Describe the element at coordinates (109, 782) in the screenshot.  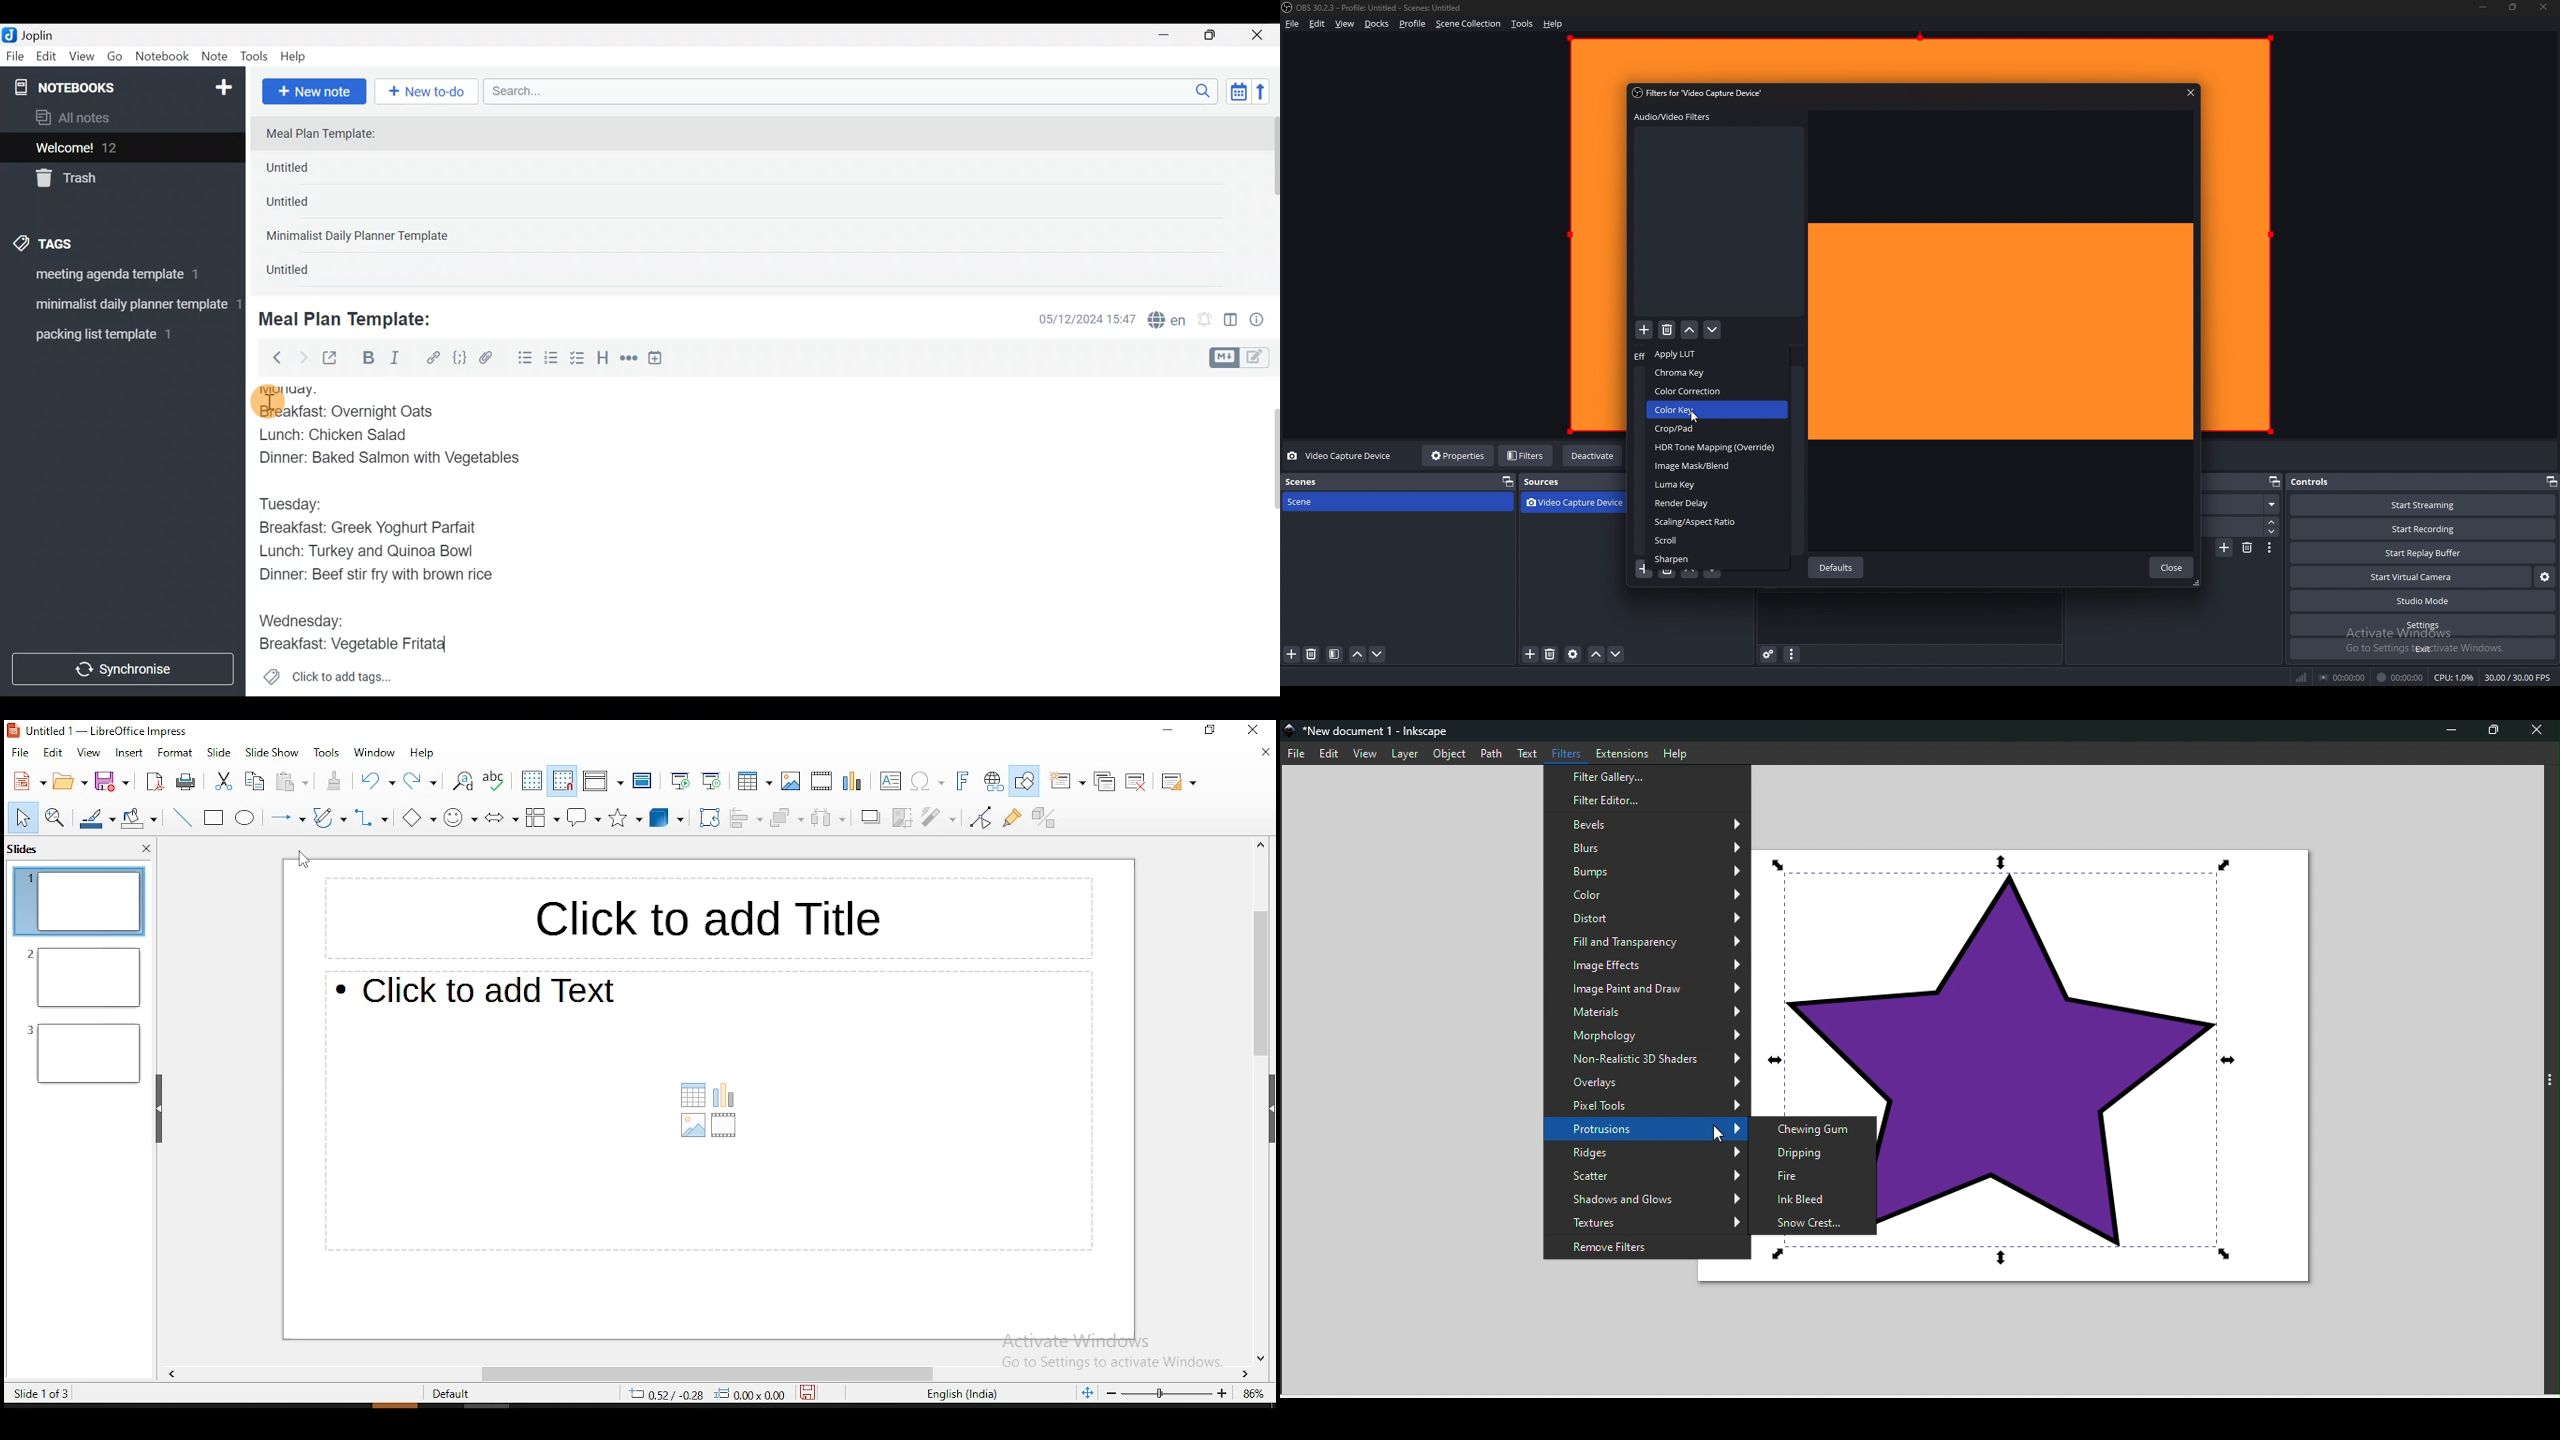
I see `save` at that location.